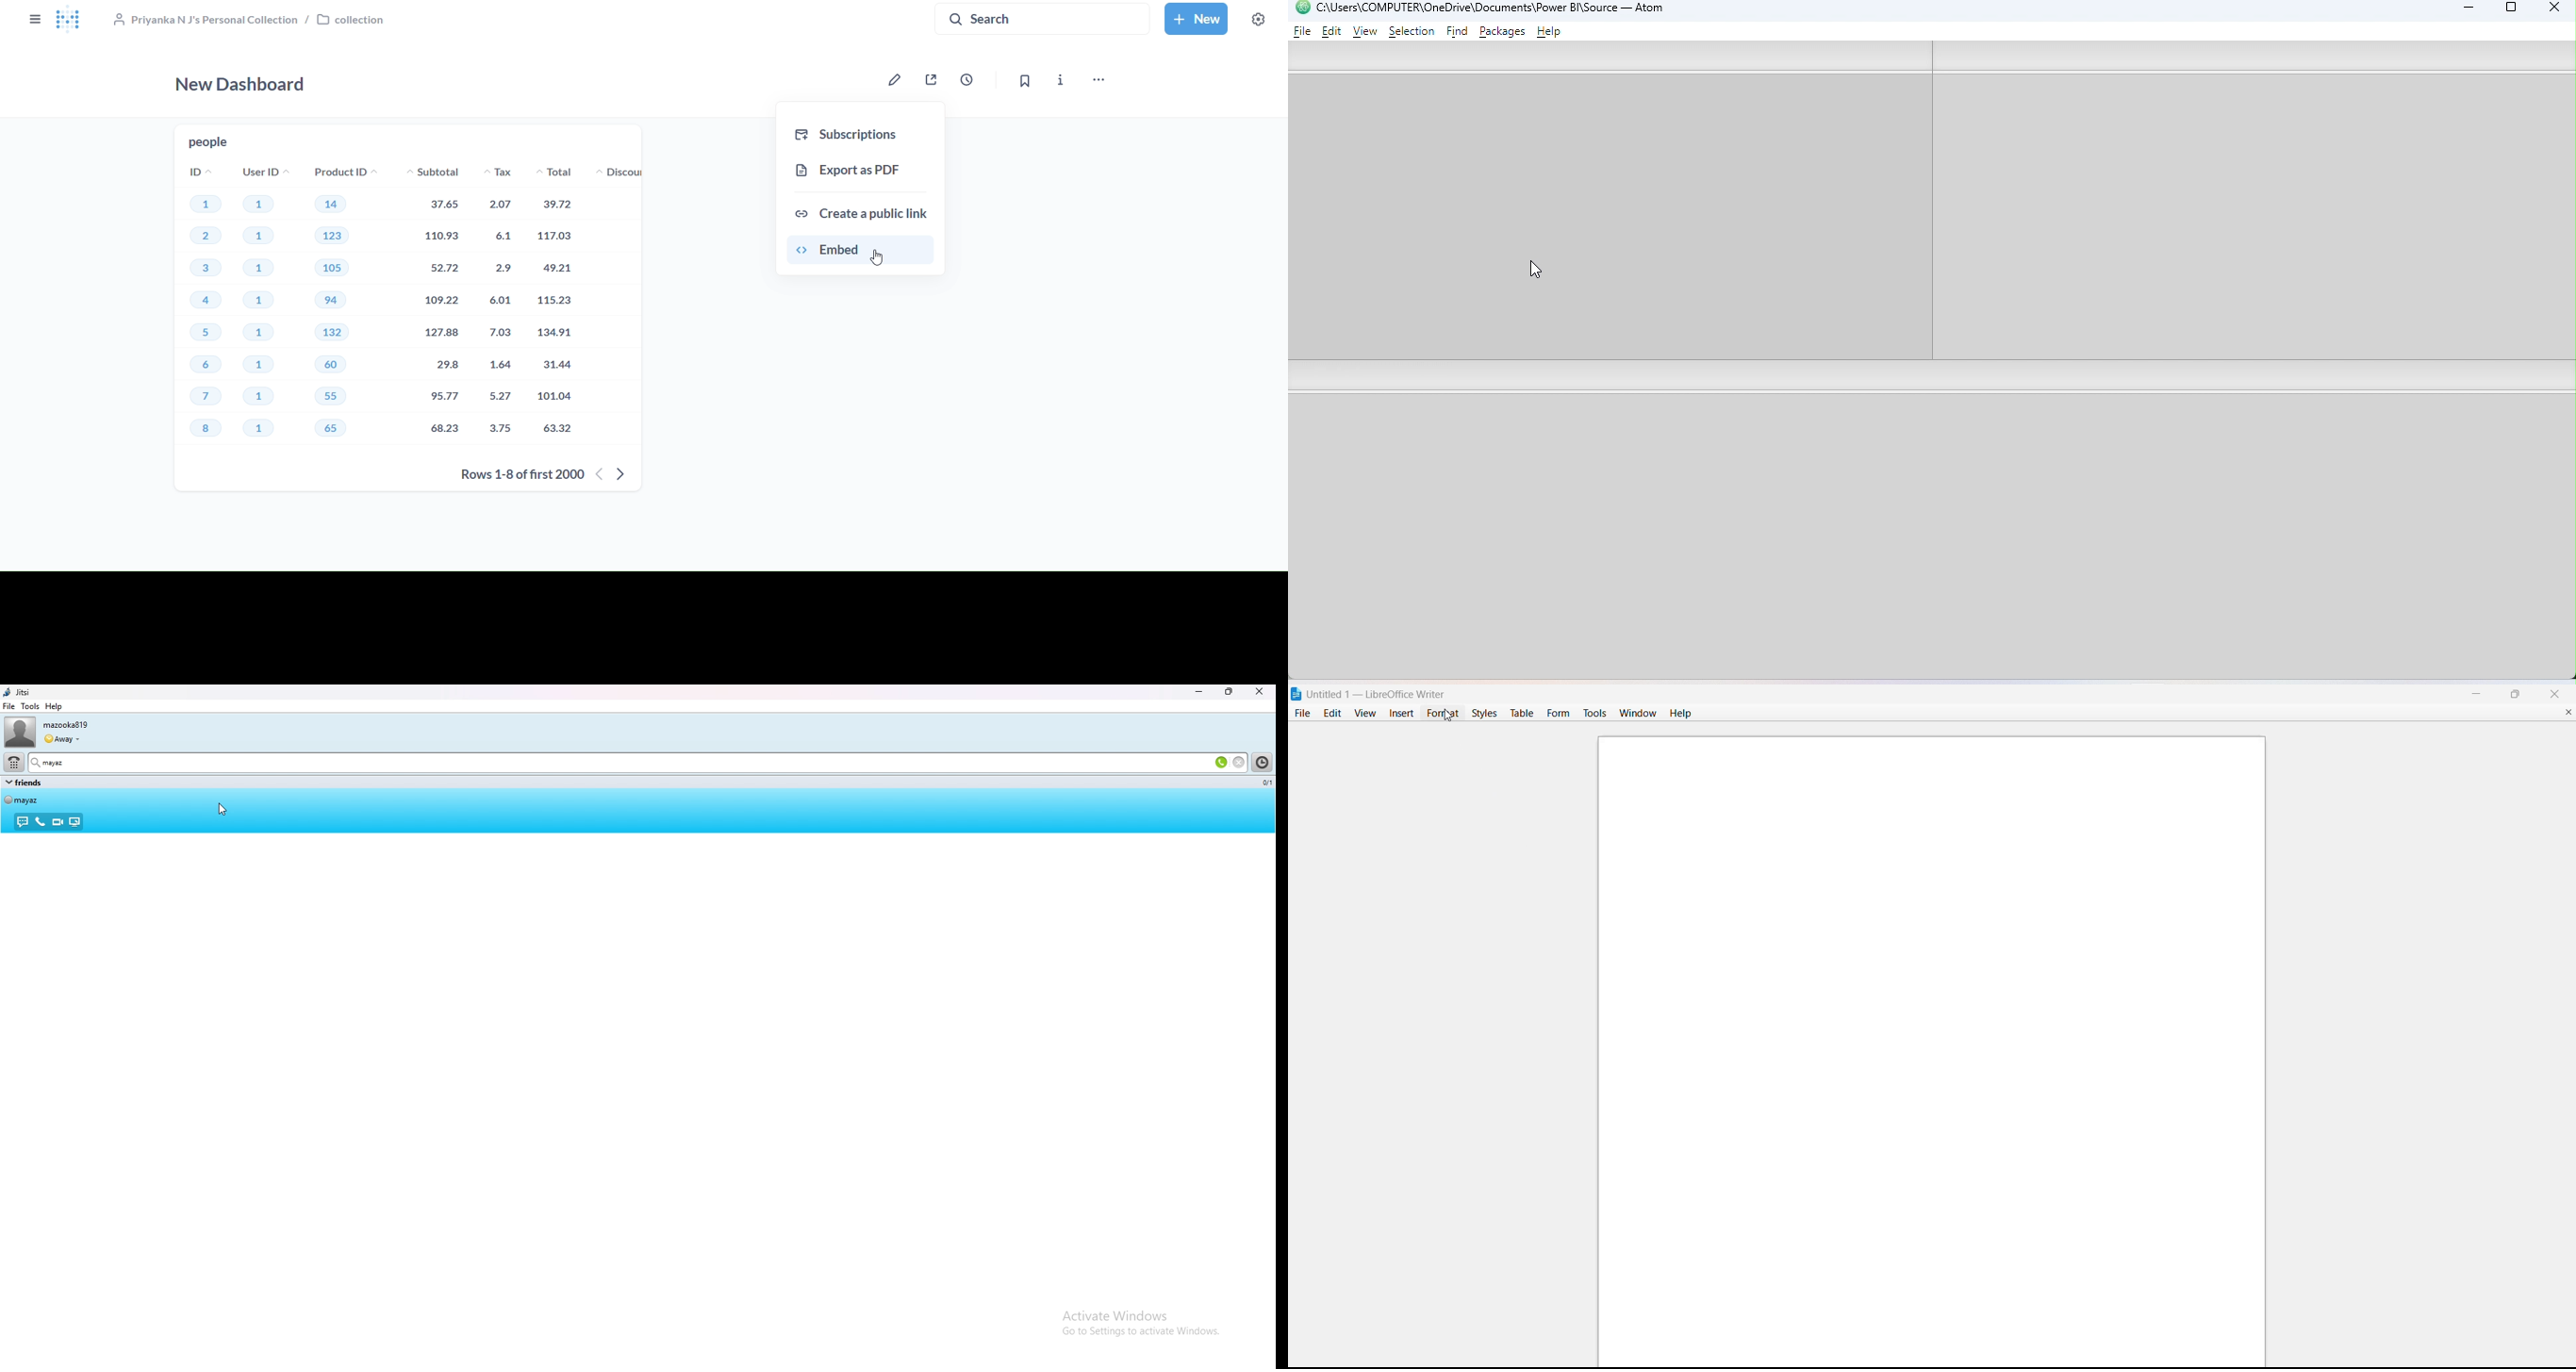  Describe the element at coordinates (1505, 31) in the screenshot. I see `Packages` at that location.